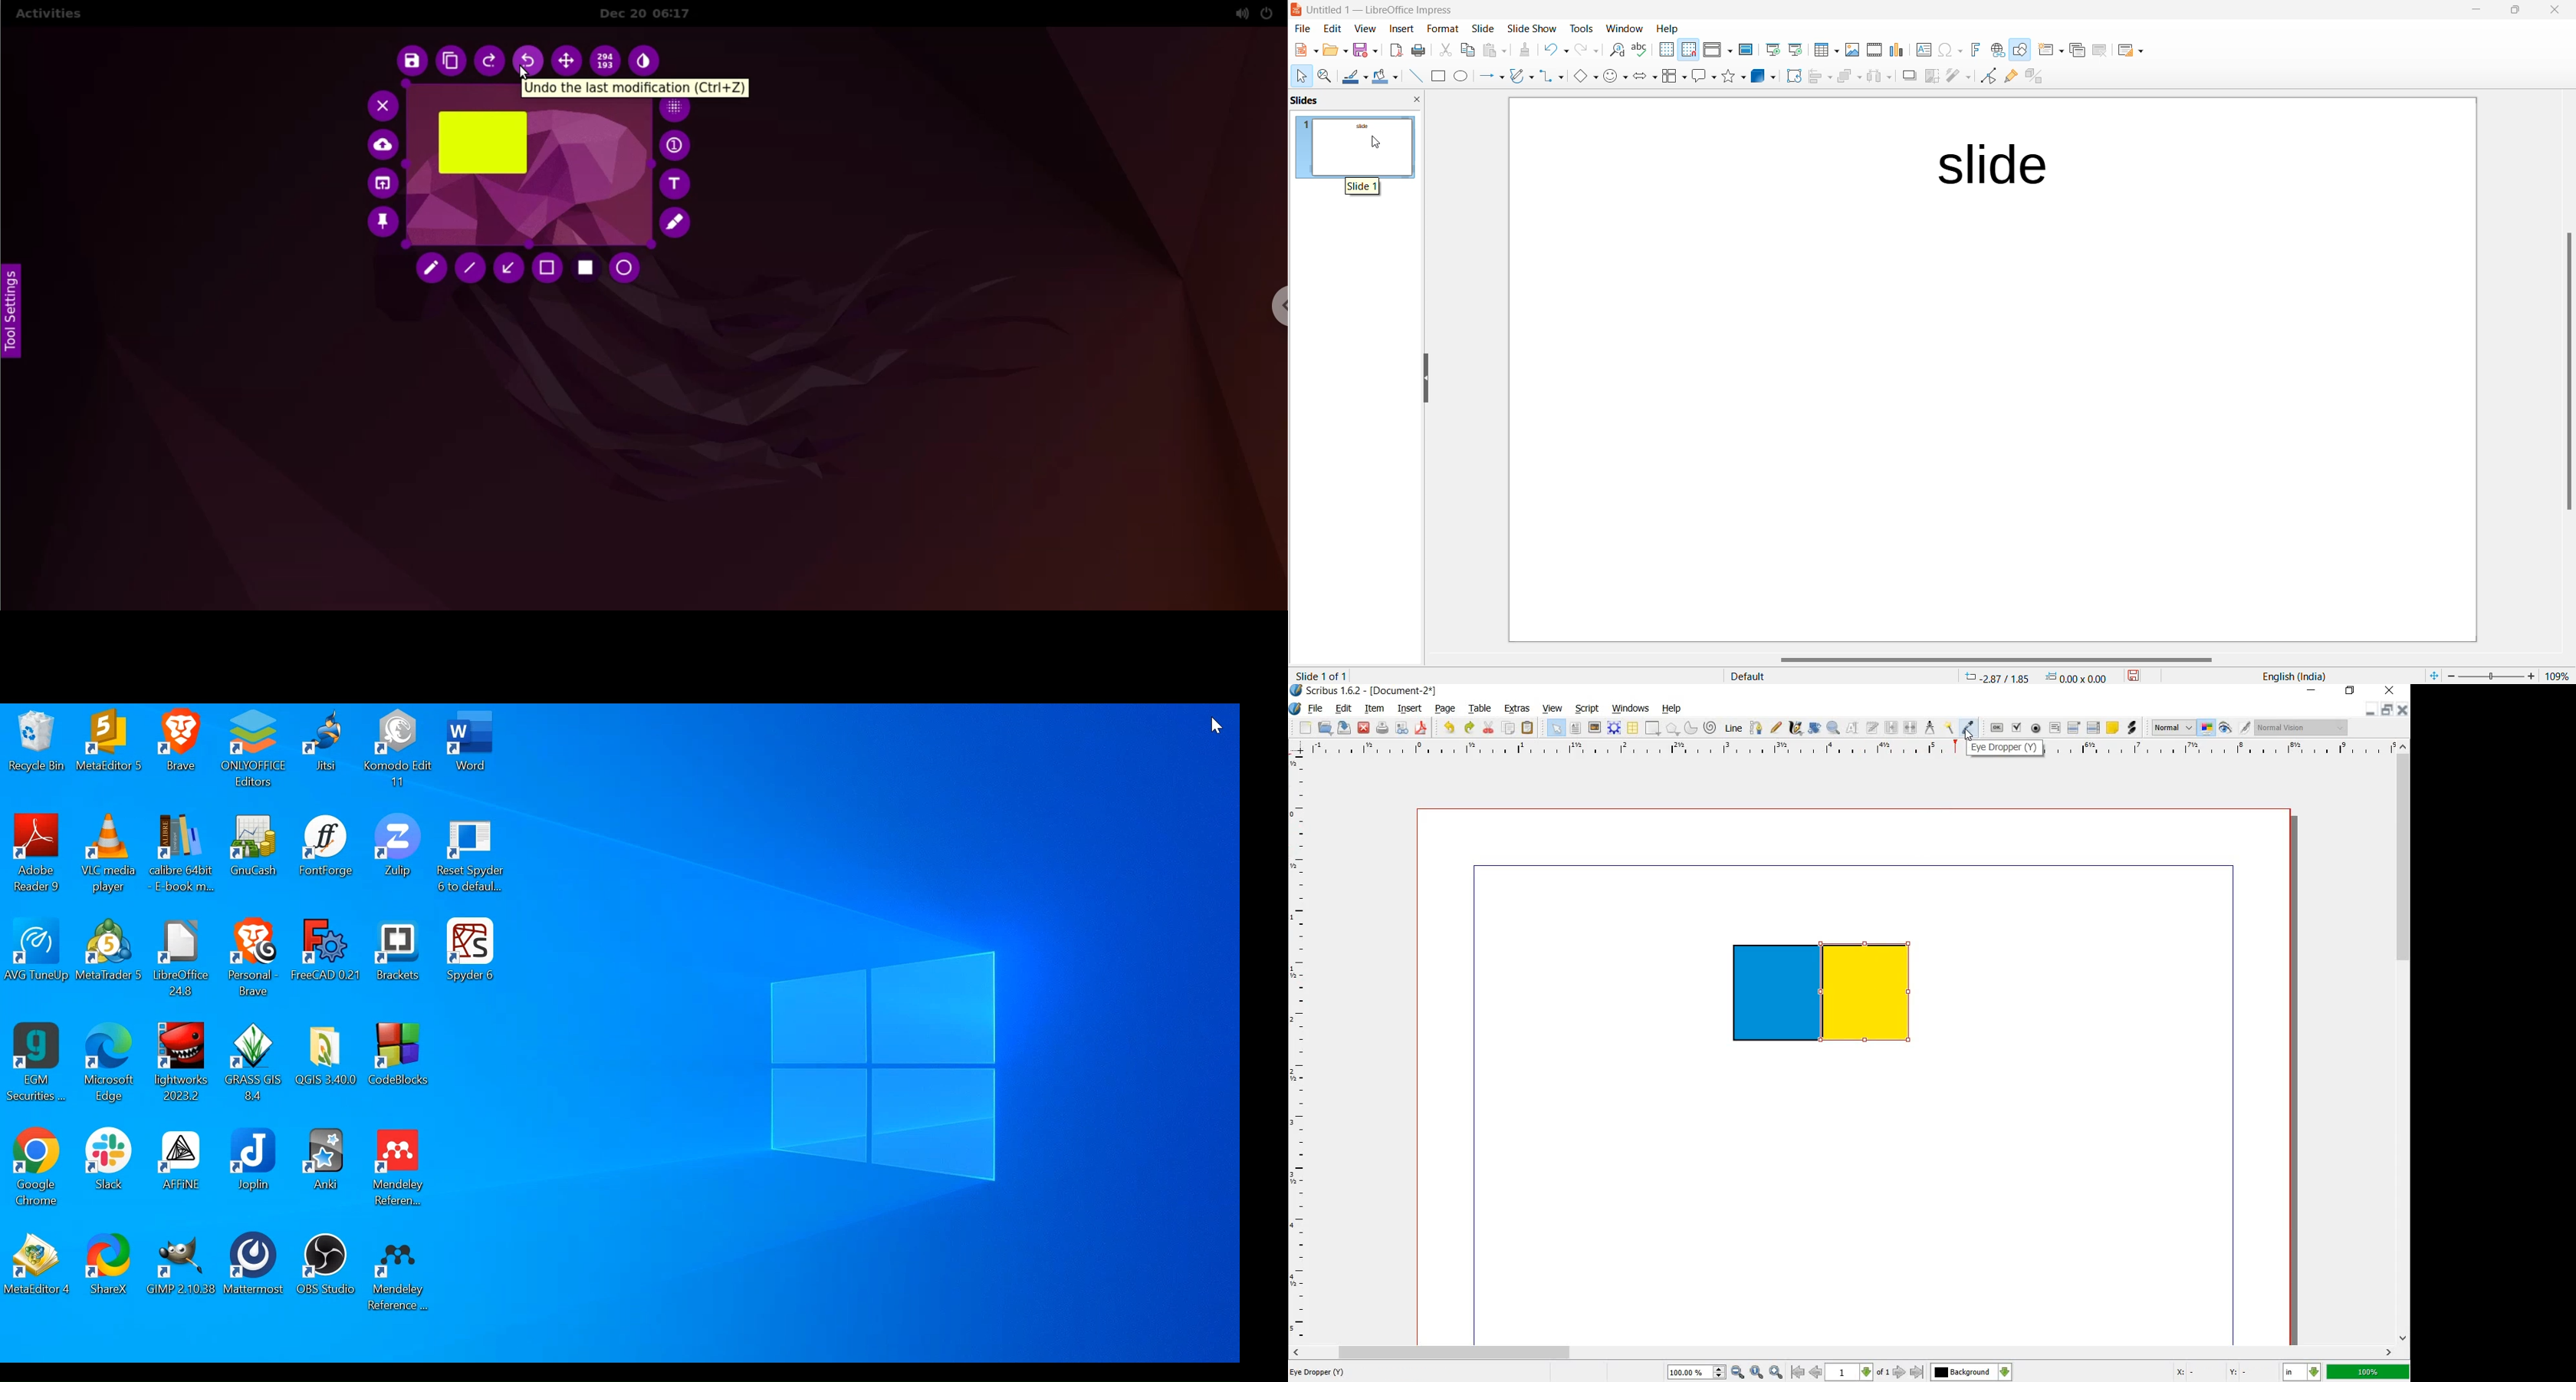  What do you see at coordinates (1710, 727) in the screenshot?
I see `spiral` at bounding box center [1710, 727].